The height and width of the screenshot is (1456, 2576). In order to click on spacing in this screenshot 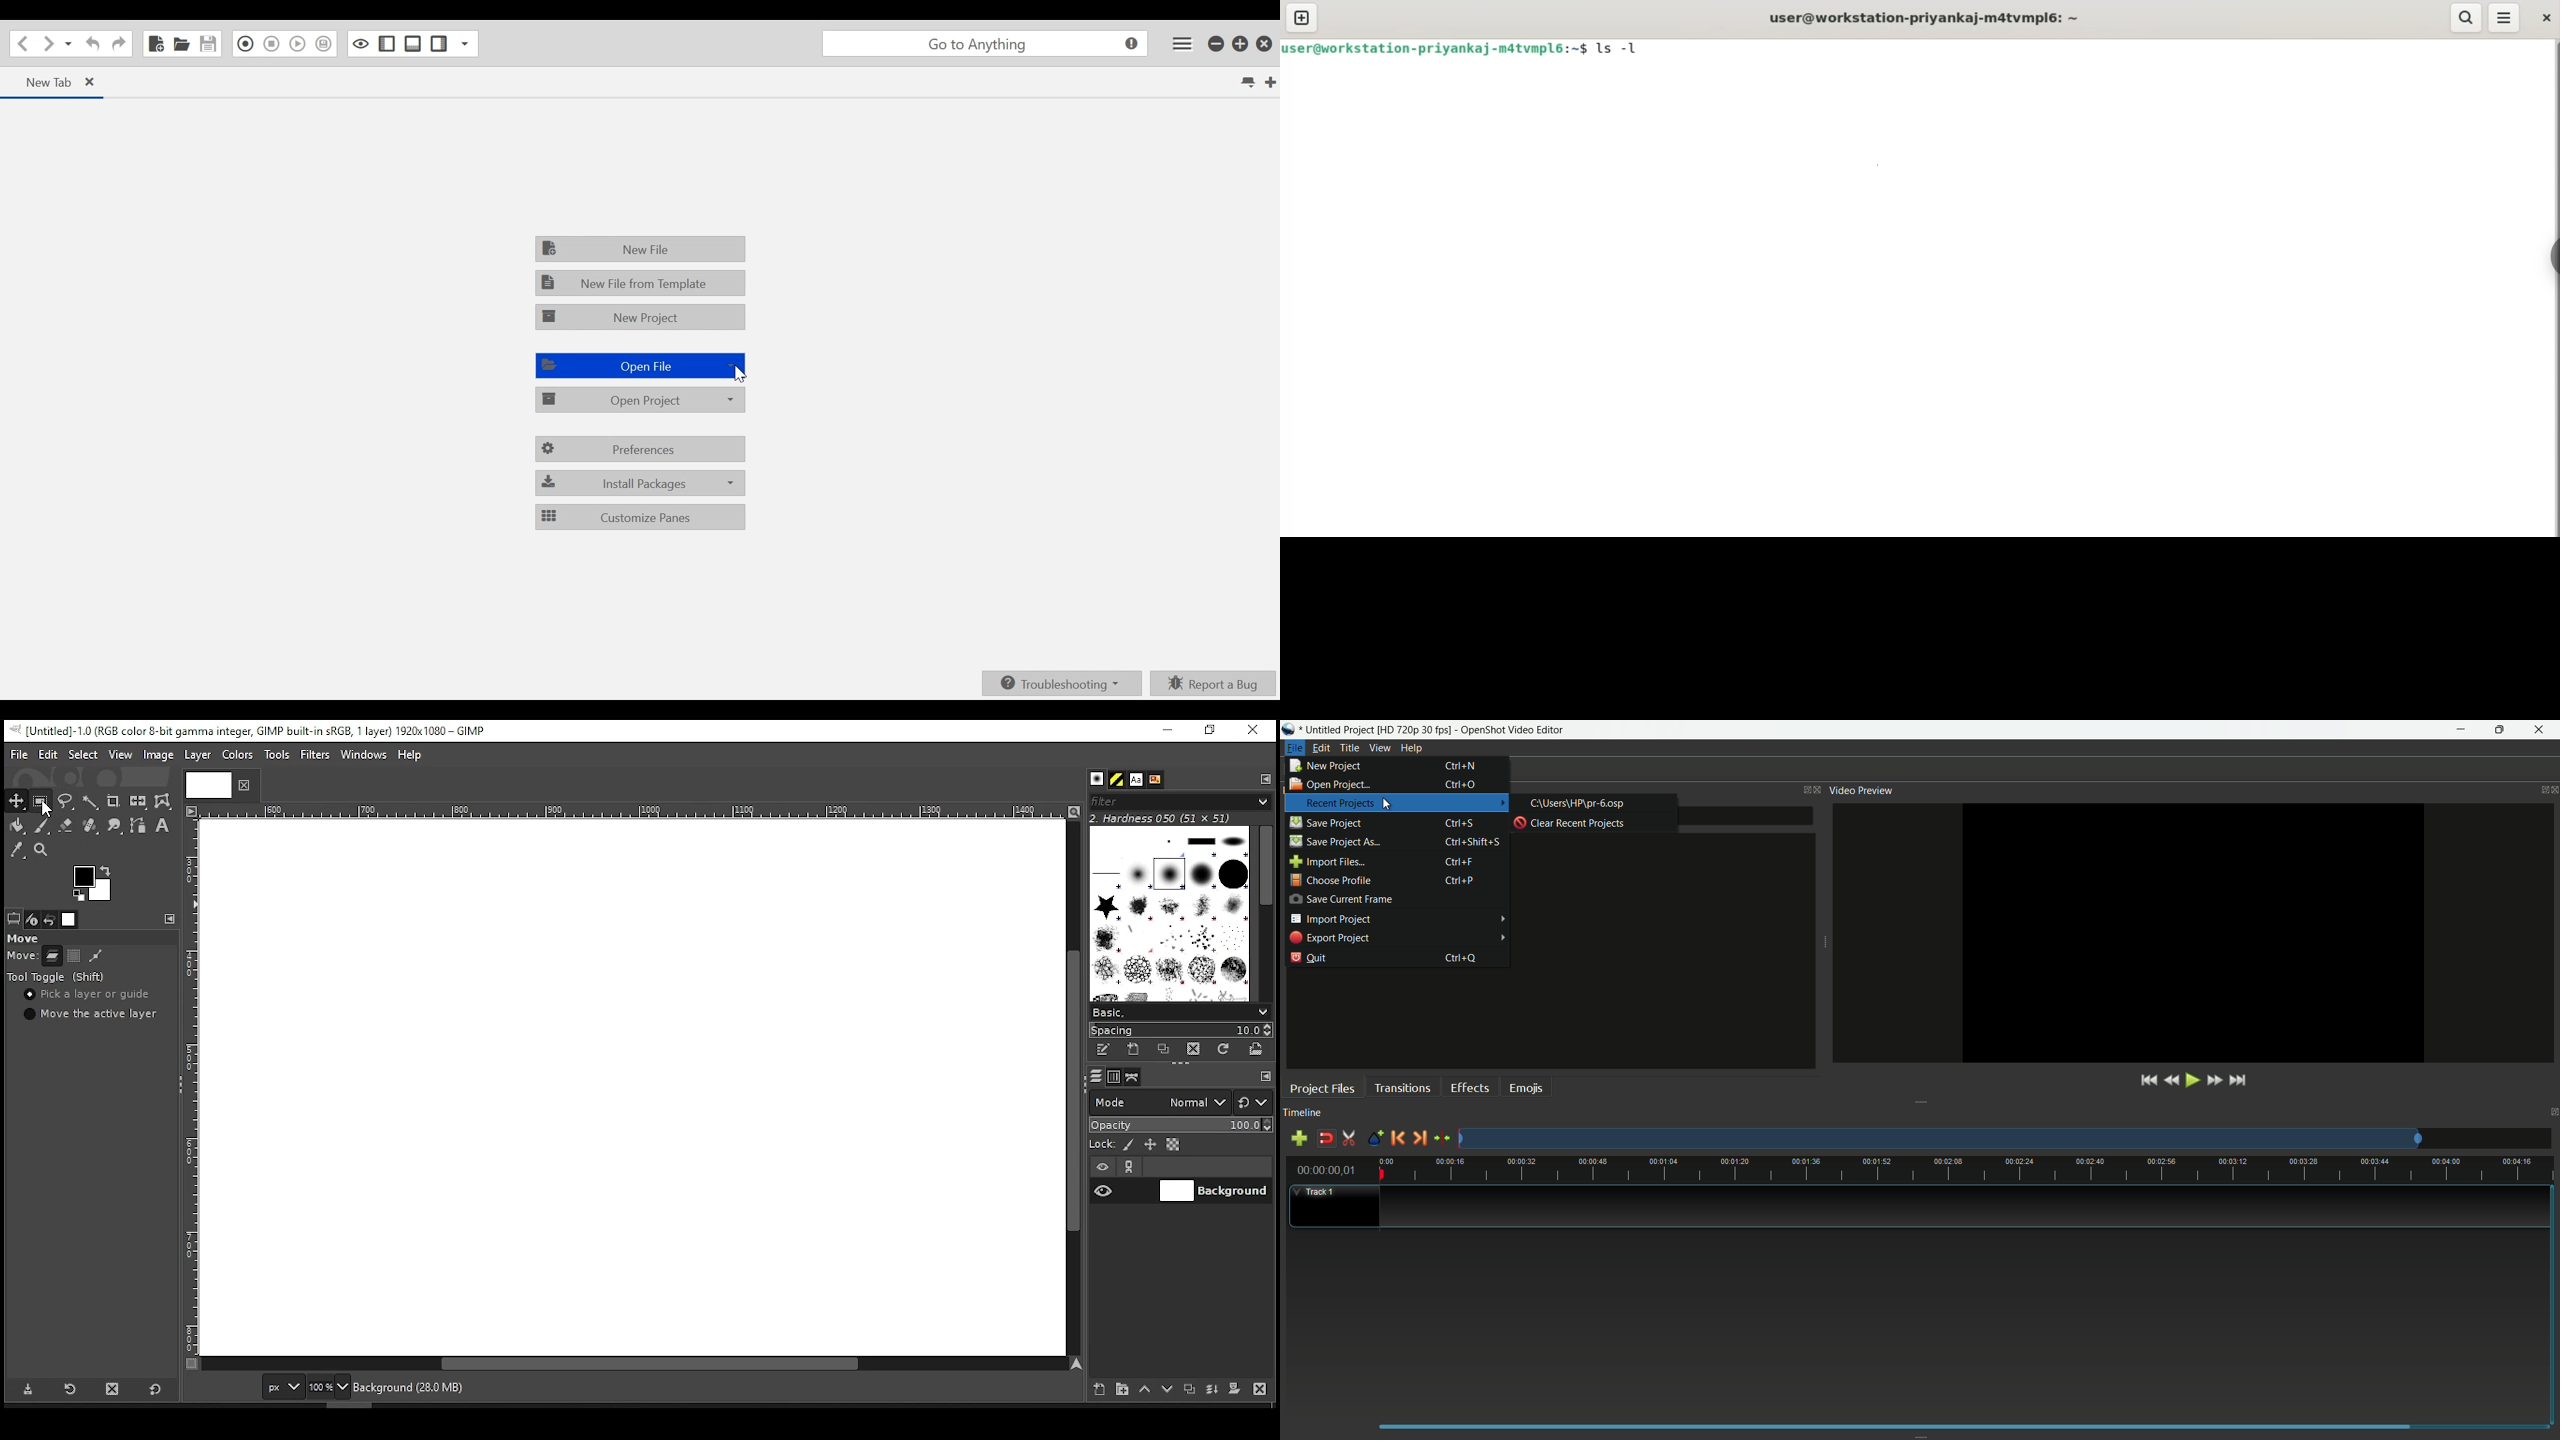, I will do `click(1180, 1030)`.